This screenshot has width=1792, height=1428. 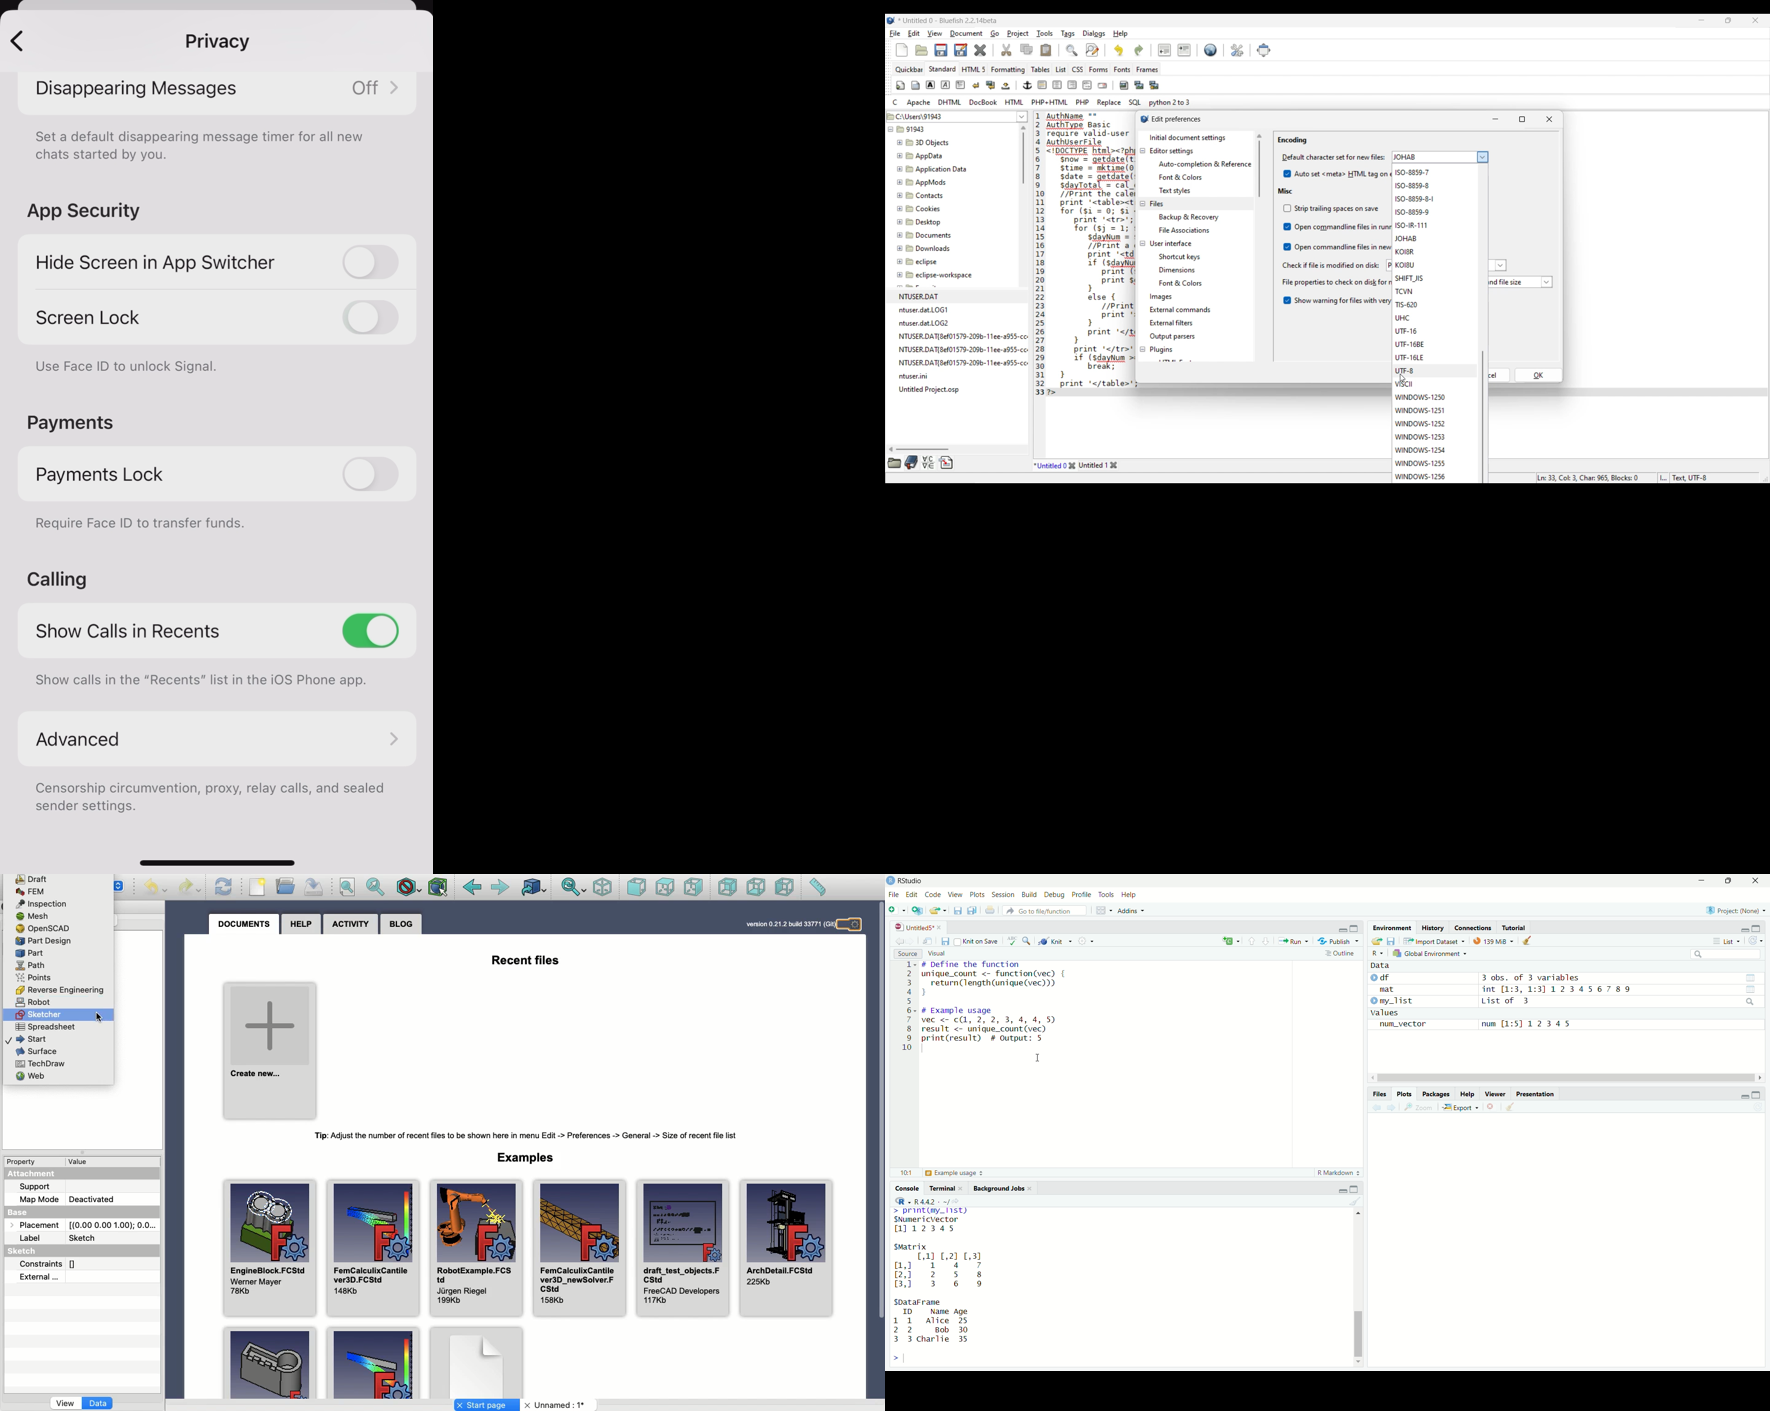 I want to click on Tip: Adjust the number of recent files to be shown here in menu Edit -> Preferences -> General -> Size of recent file list, so click(x=523, y=1136).